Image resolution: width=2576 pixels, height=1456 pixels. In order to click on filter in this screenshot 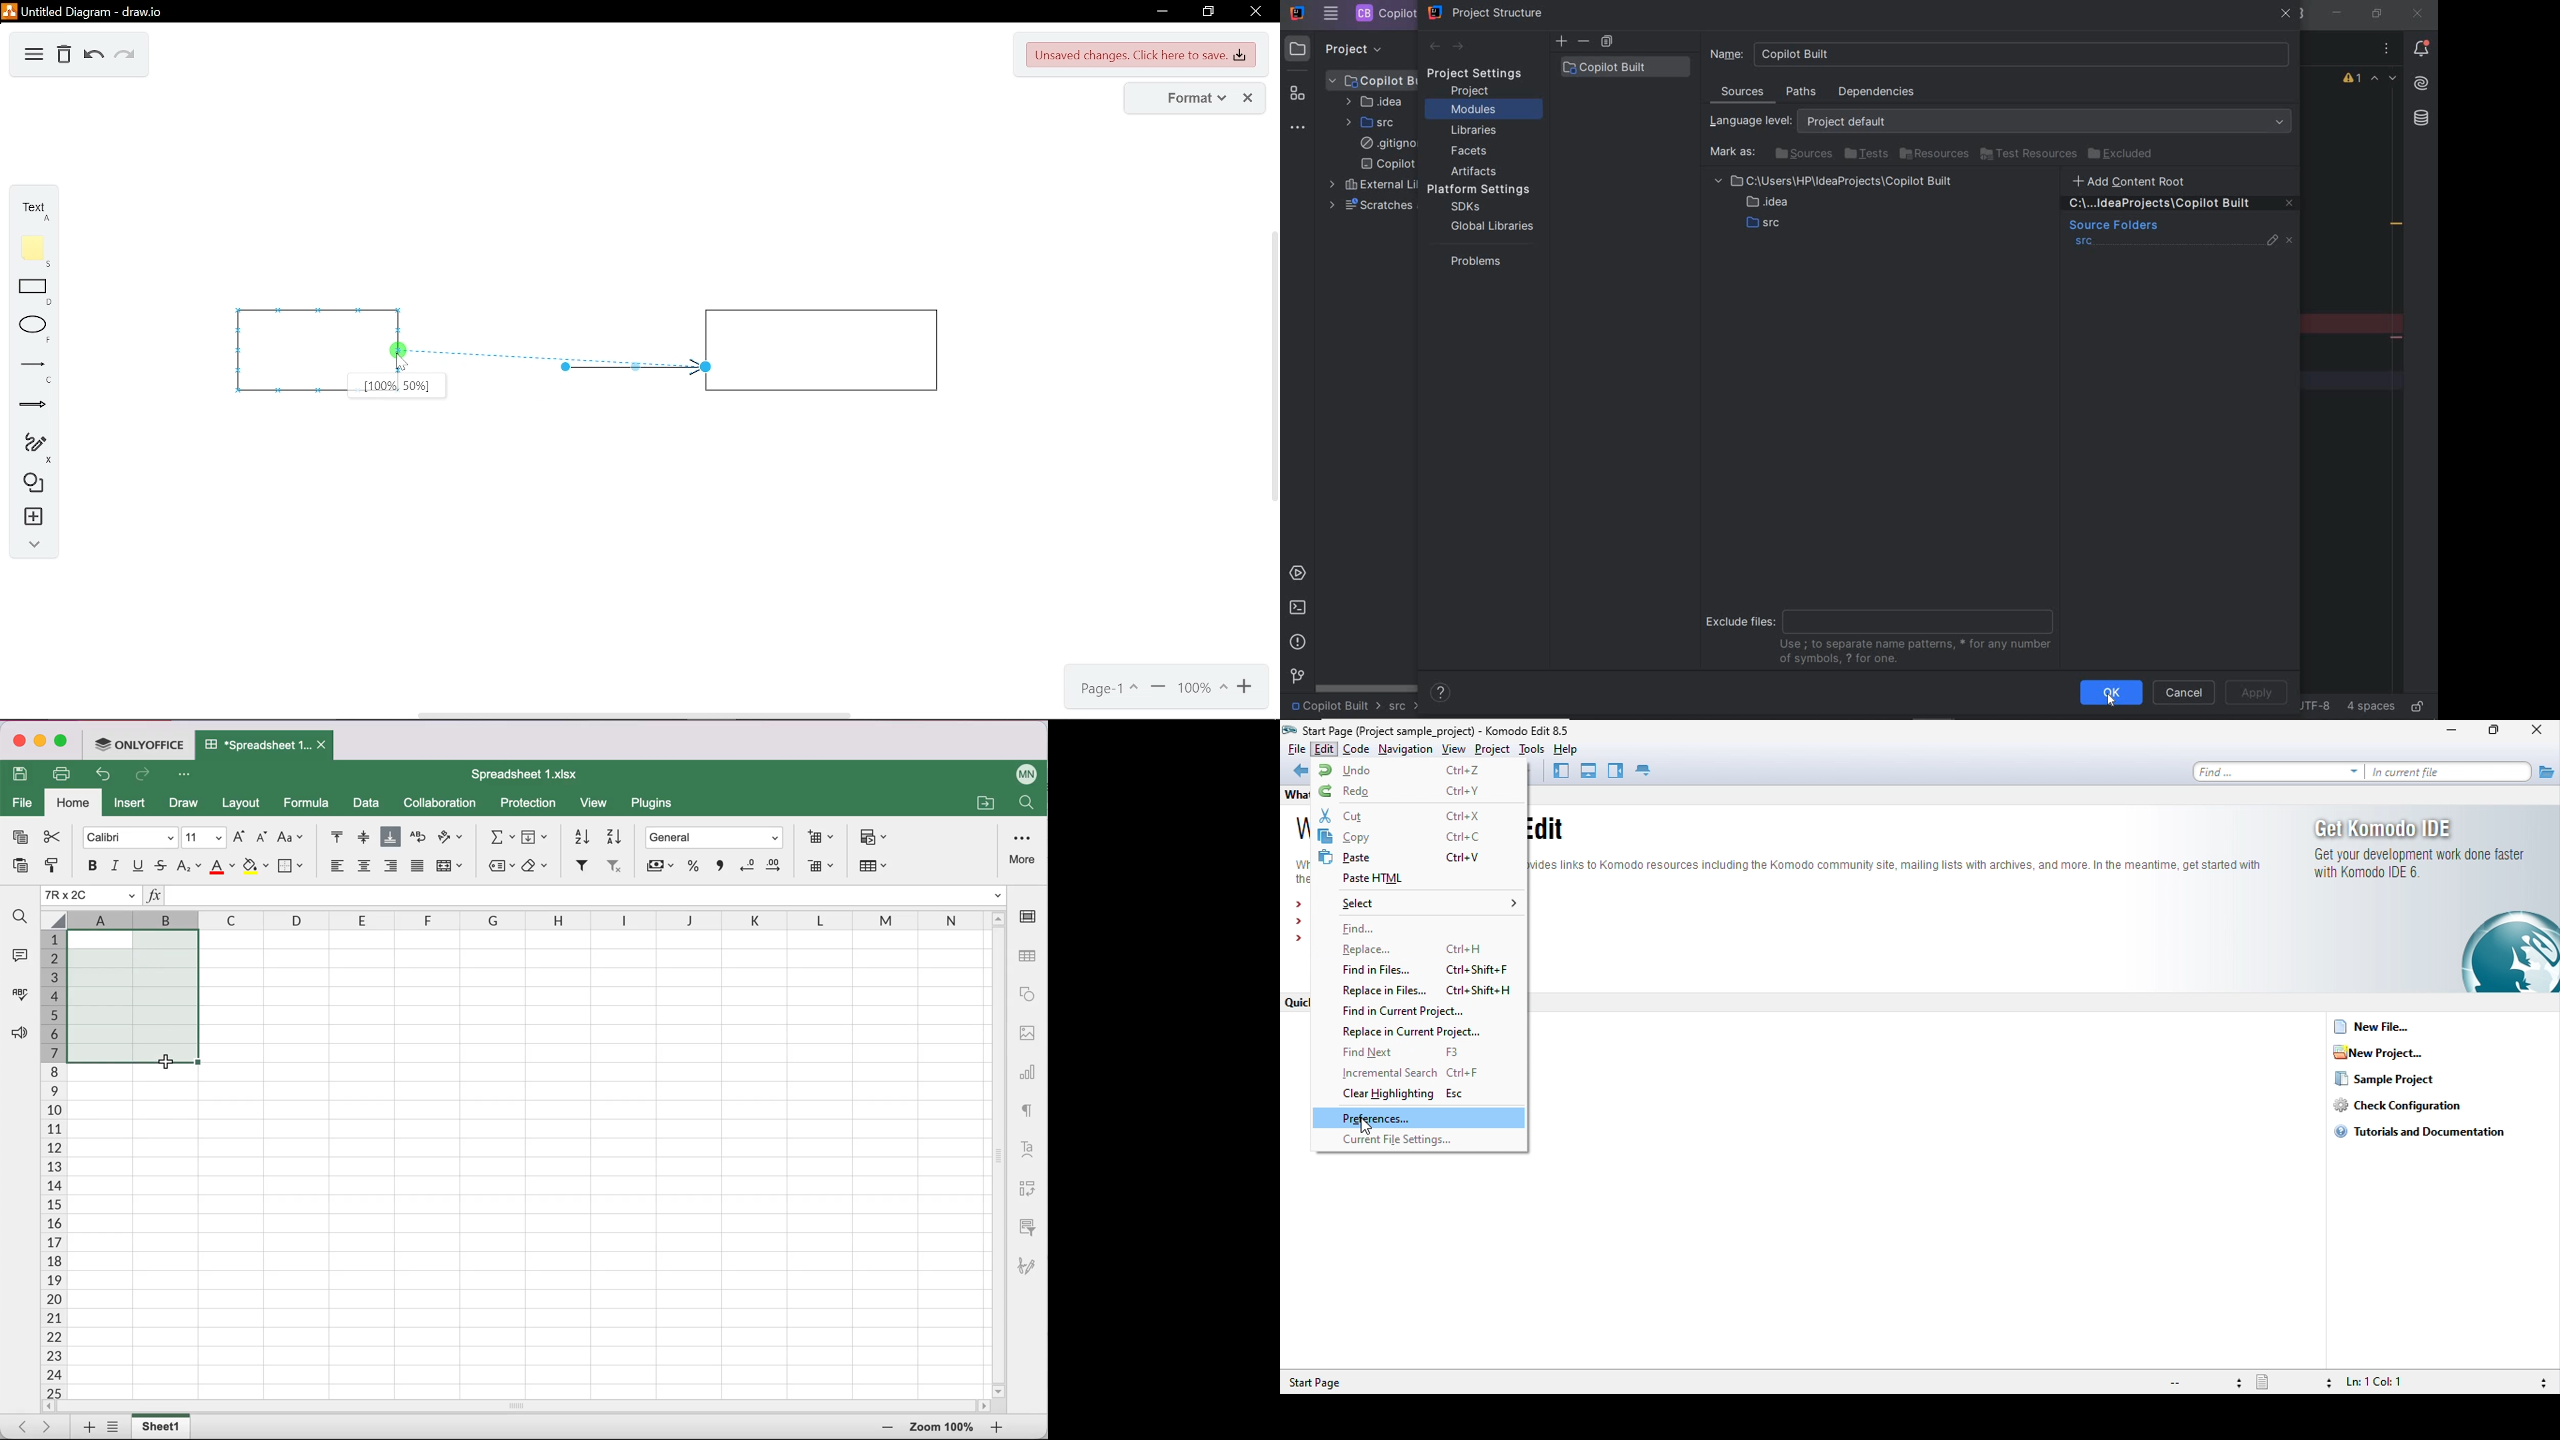, I will do `click(580, 867)`.